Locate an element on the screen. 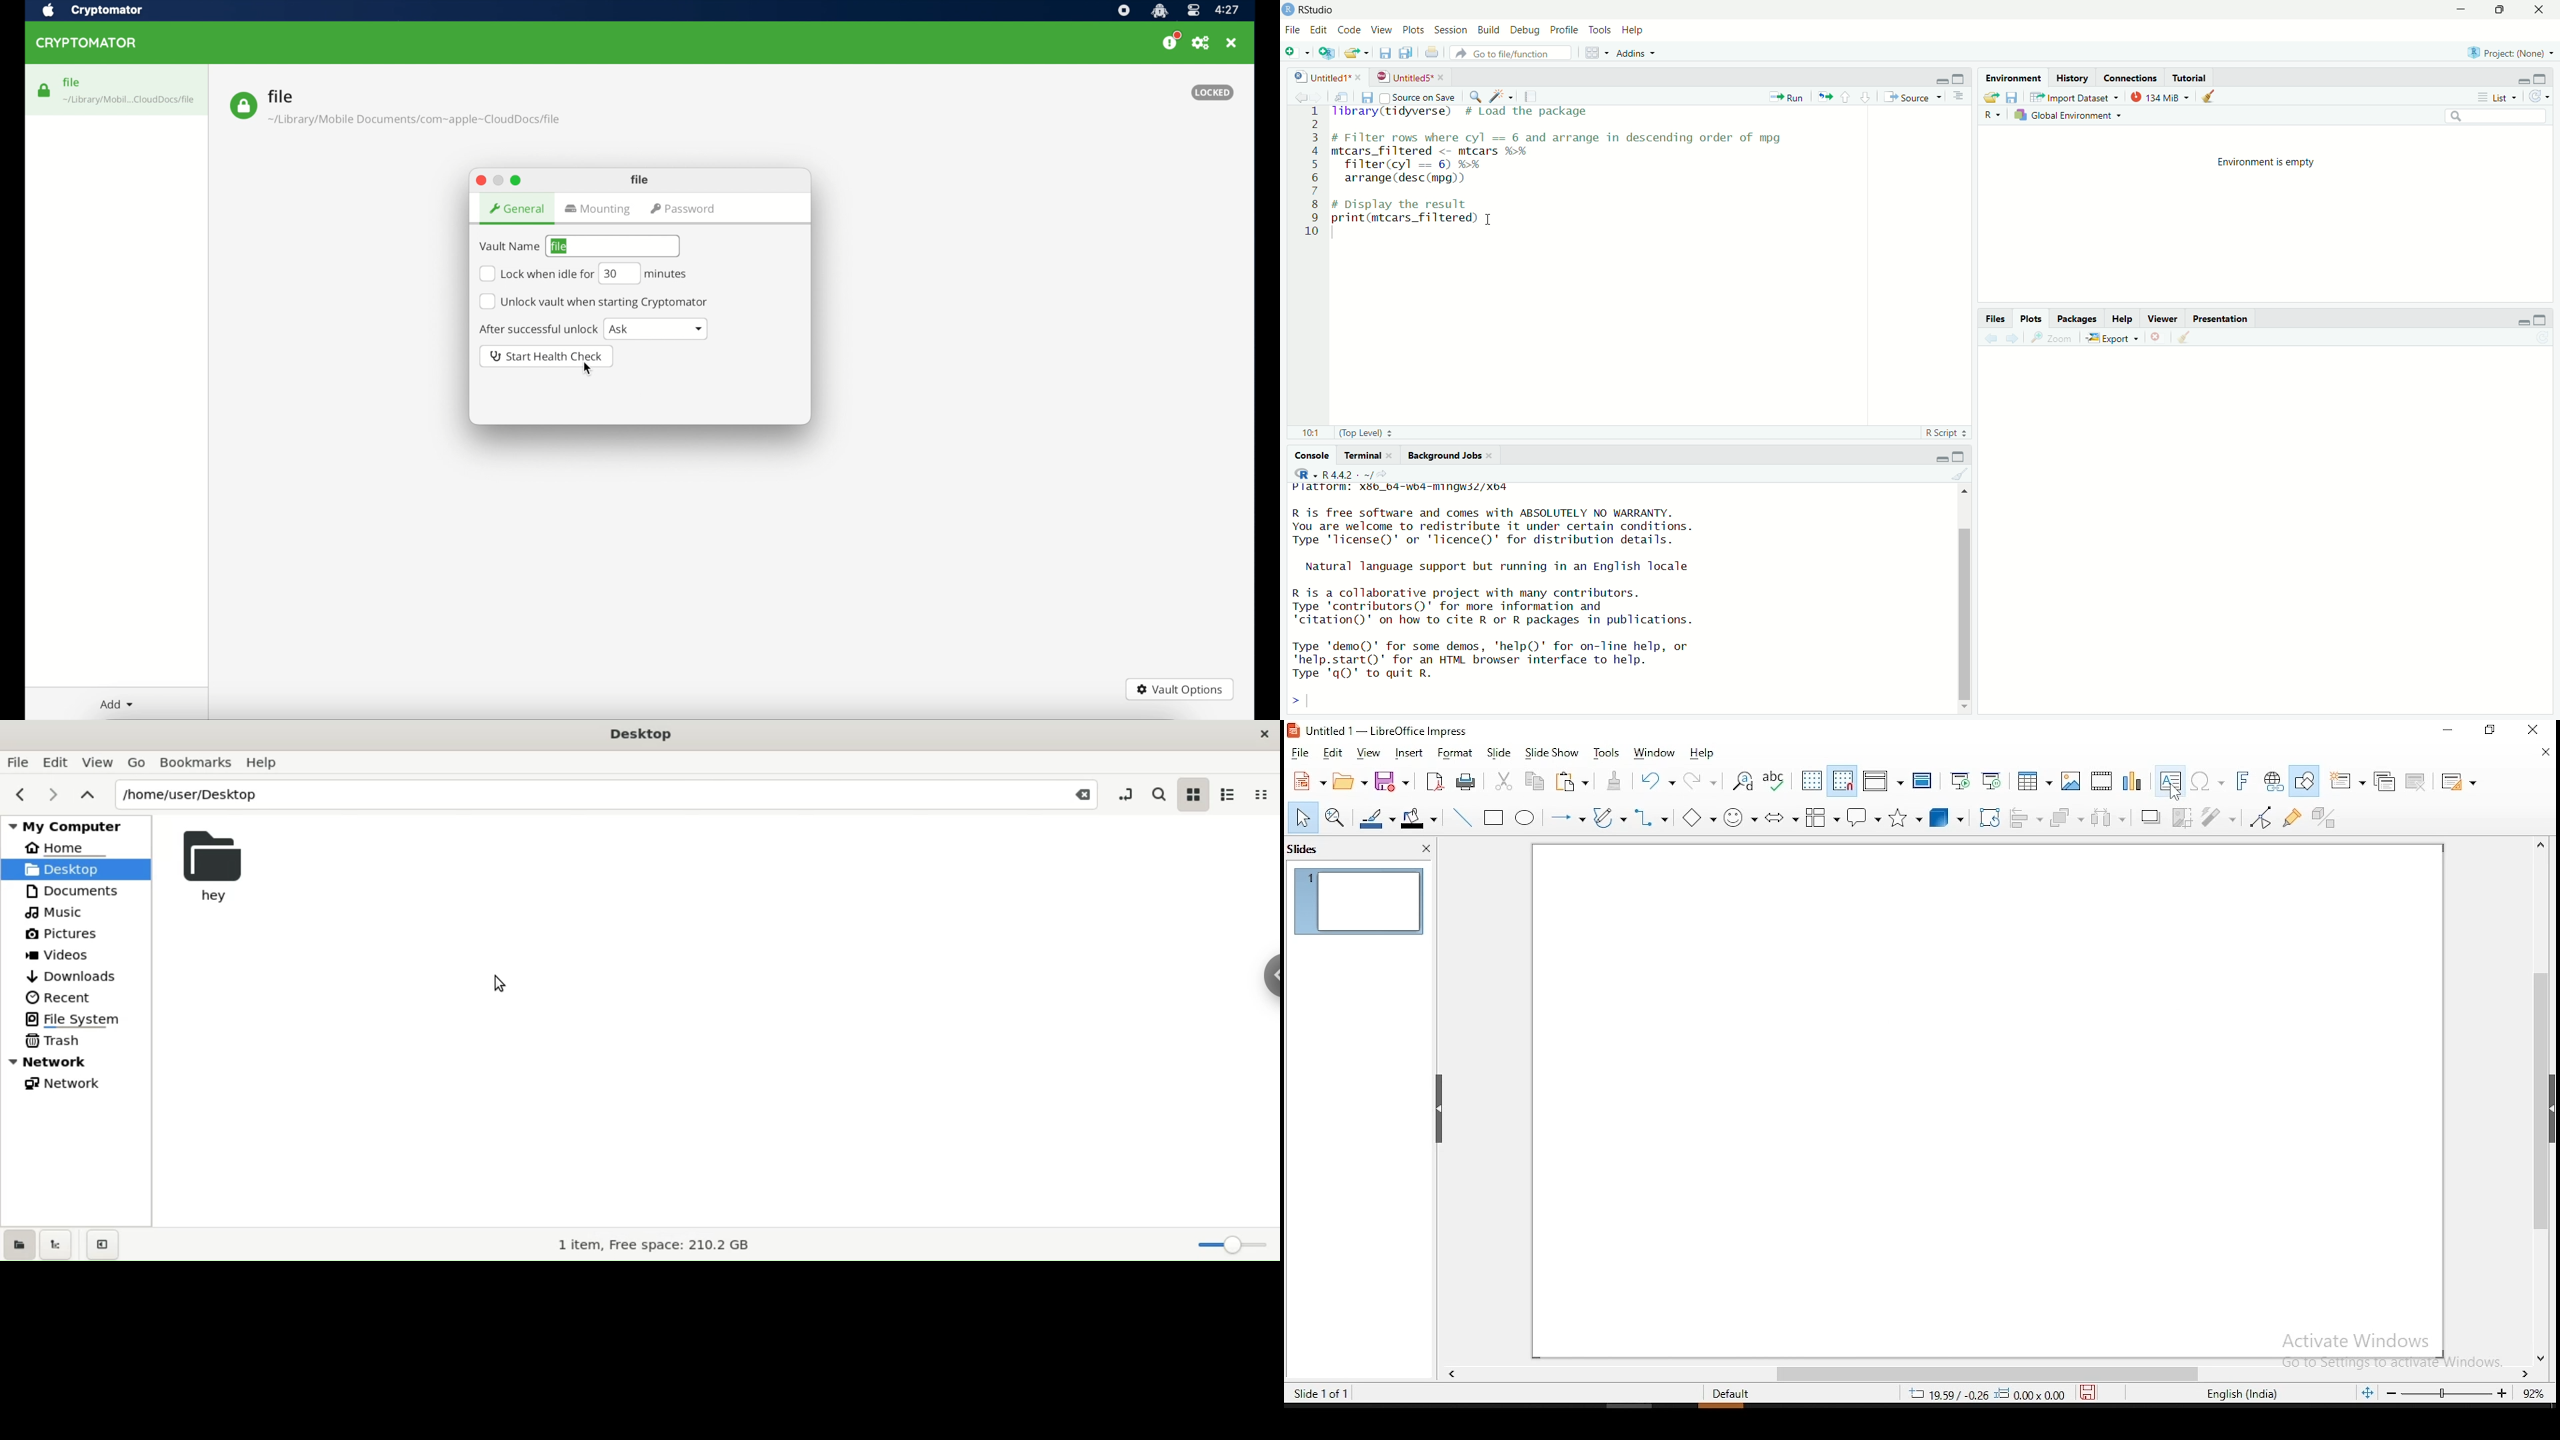  line color is located at coordinates (1375, 820).